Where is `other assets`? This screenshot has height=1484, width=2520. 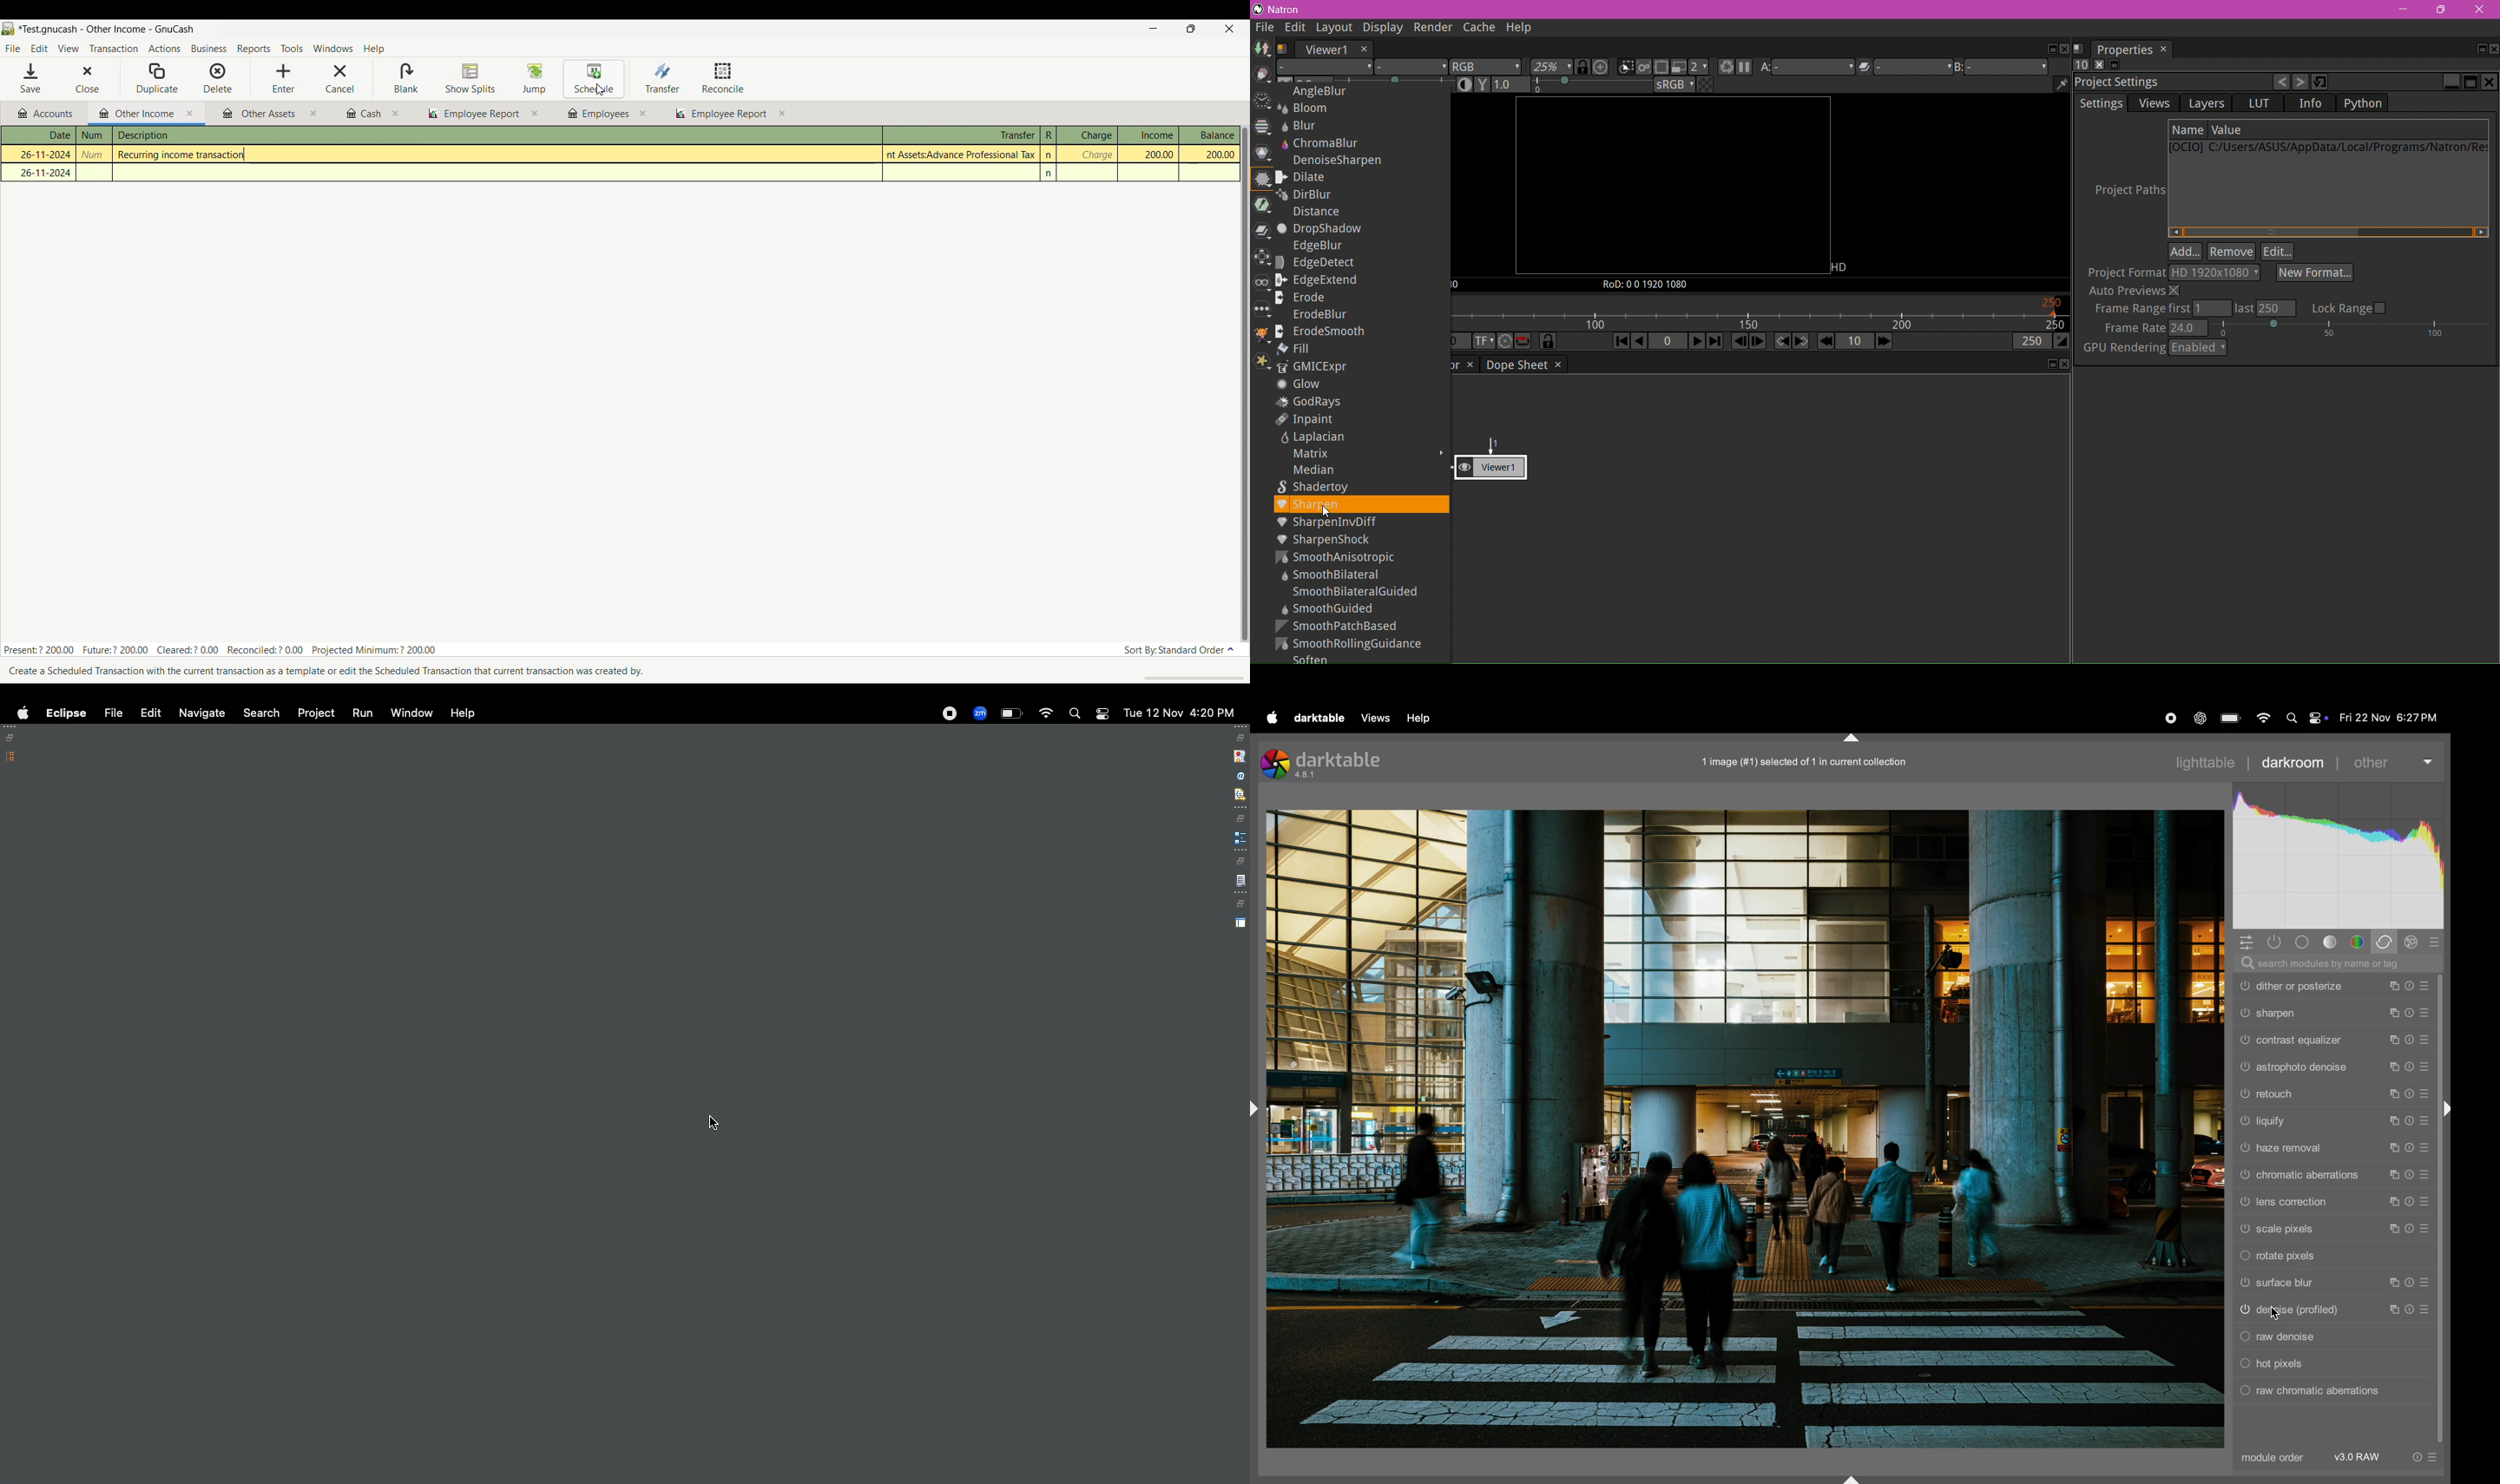
other assets is located at coordinates (260, 115).